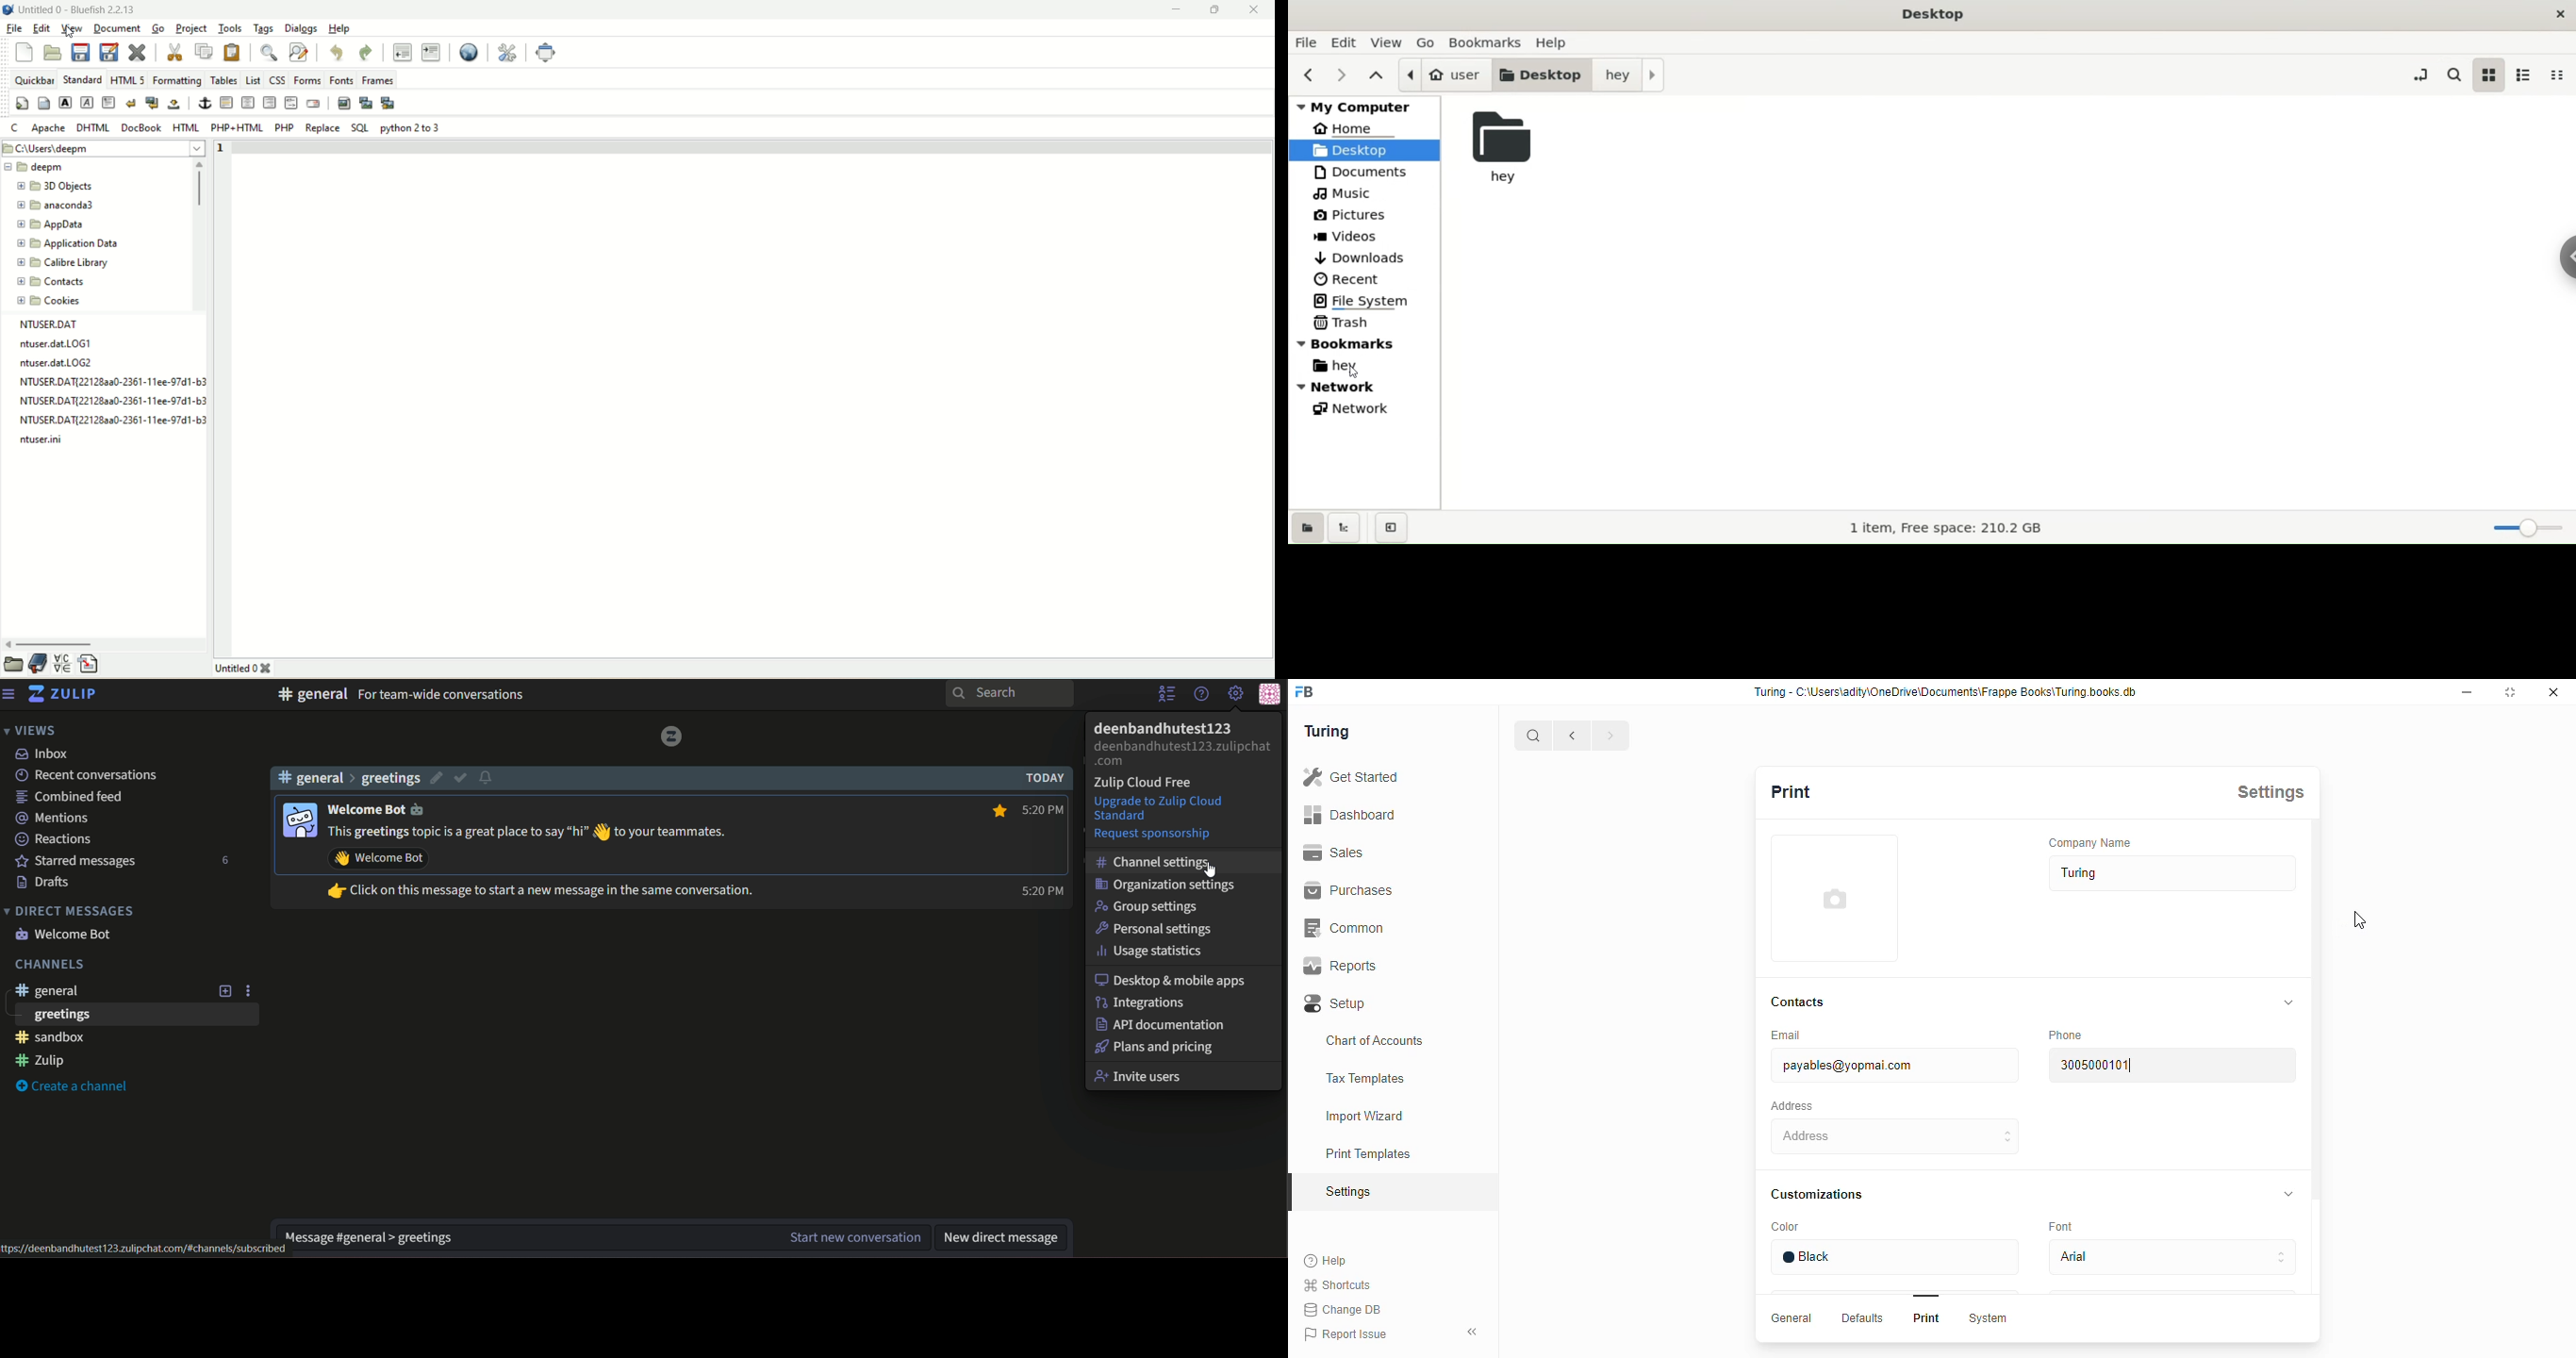  Describe the element at coordinates (1355, 237) in the screenshot. I see `videos` at that location.